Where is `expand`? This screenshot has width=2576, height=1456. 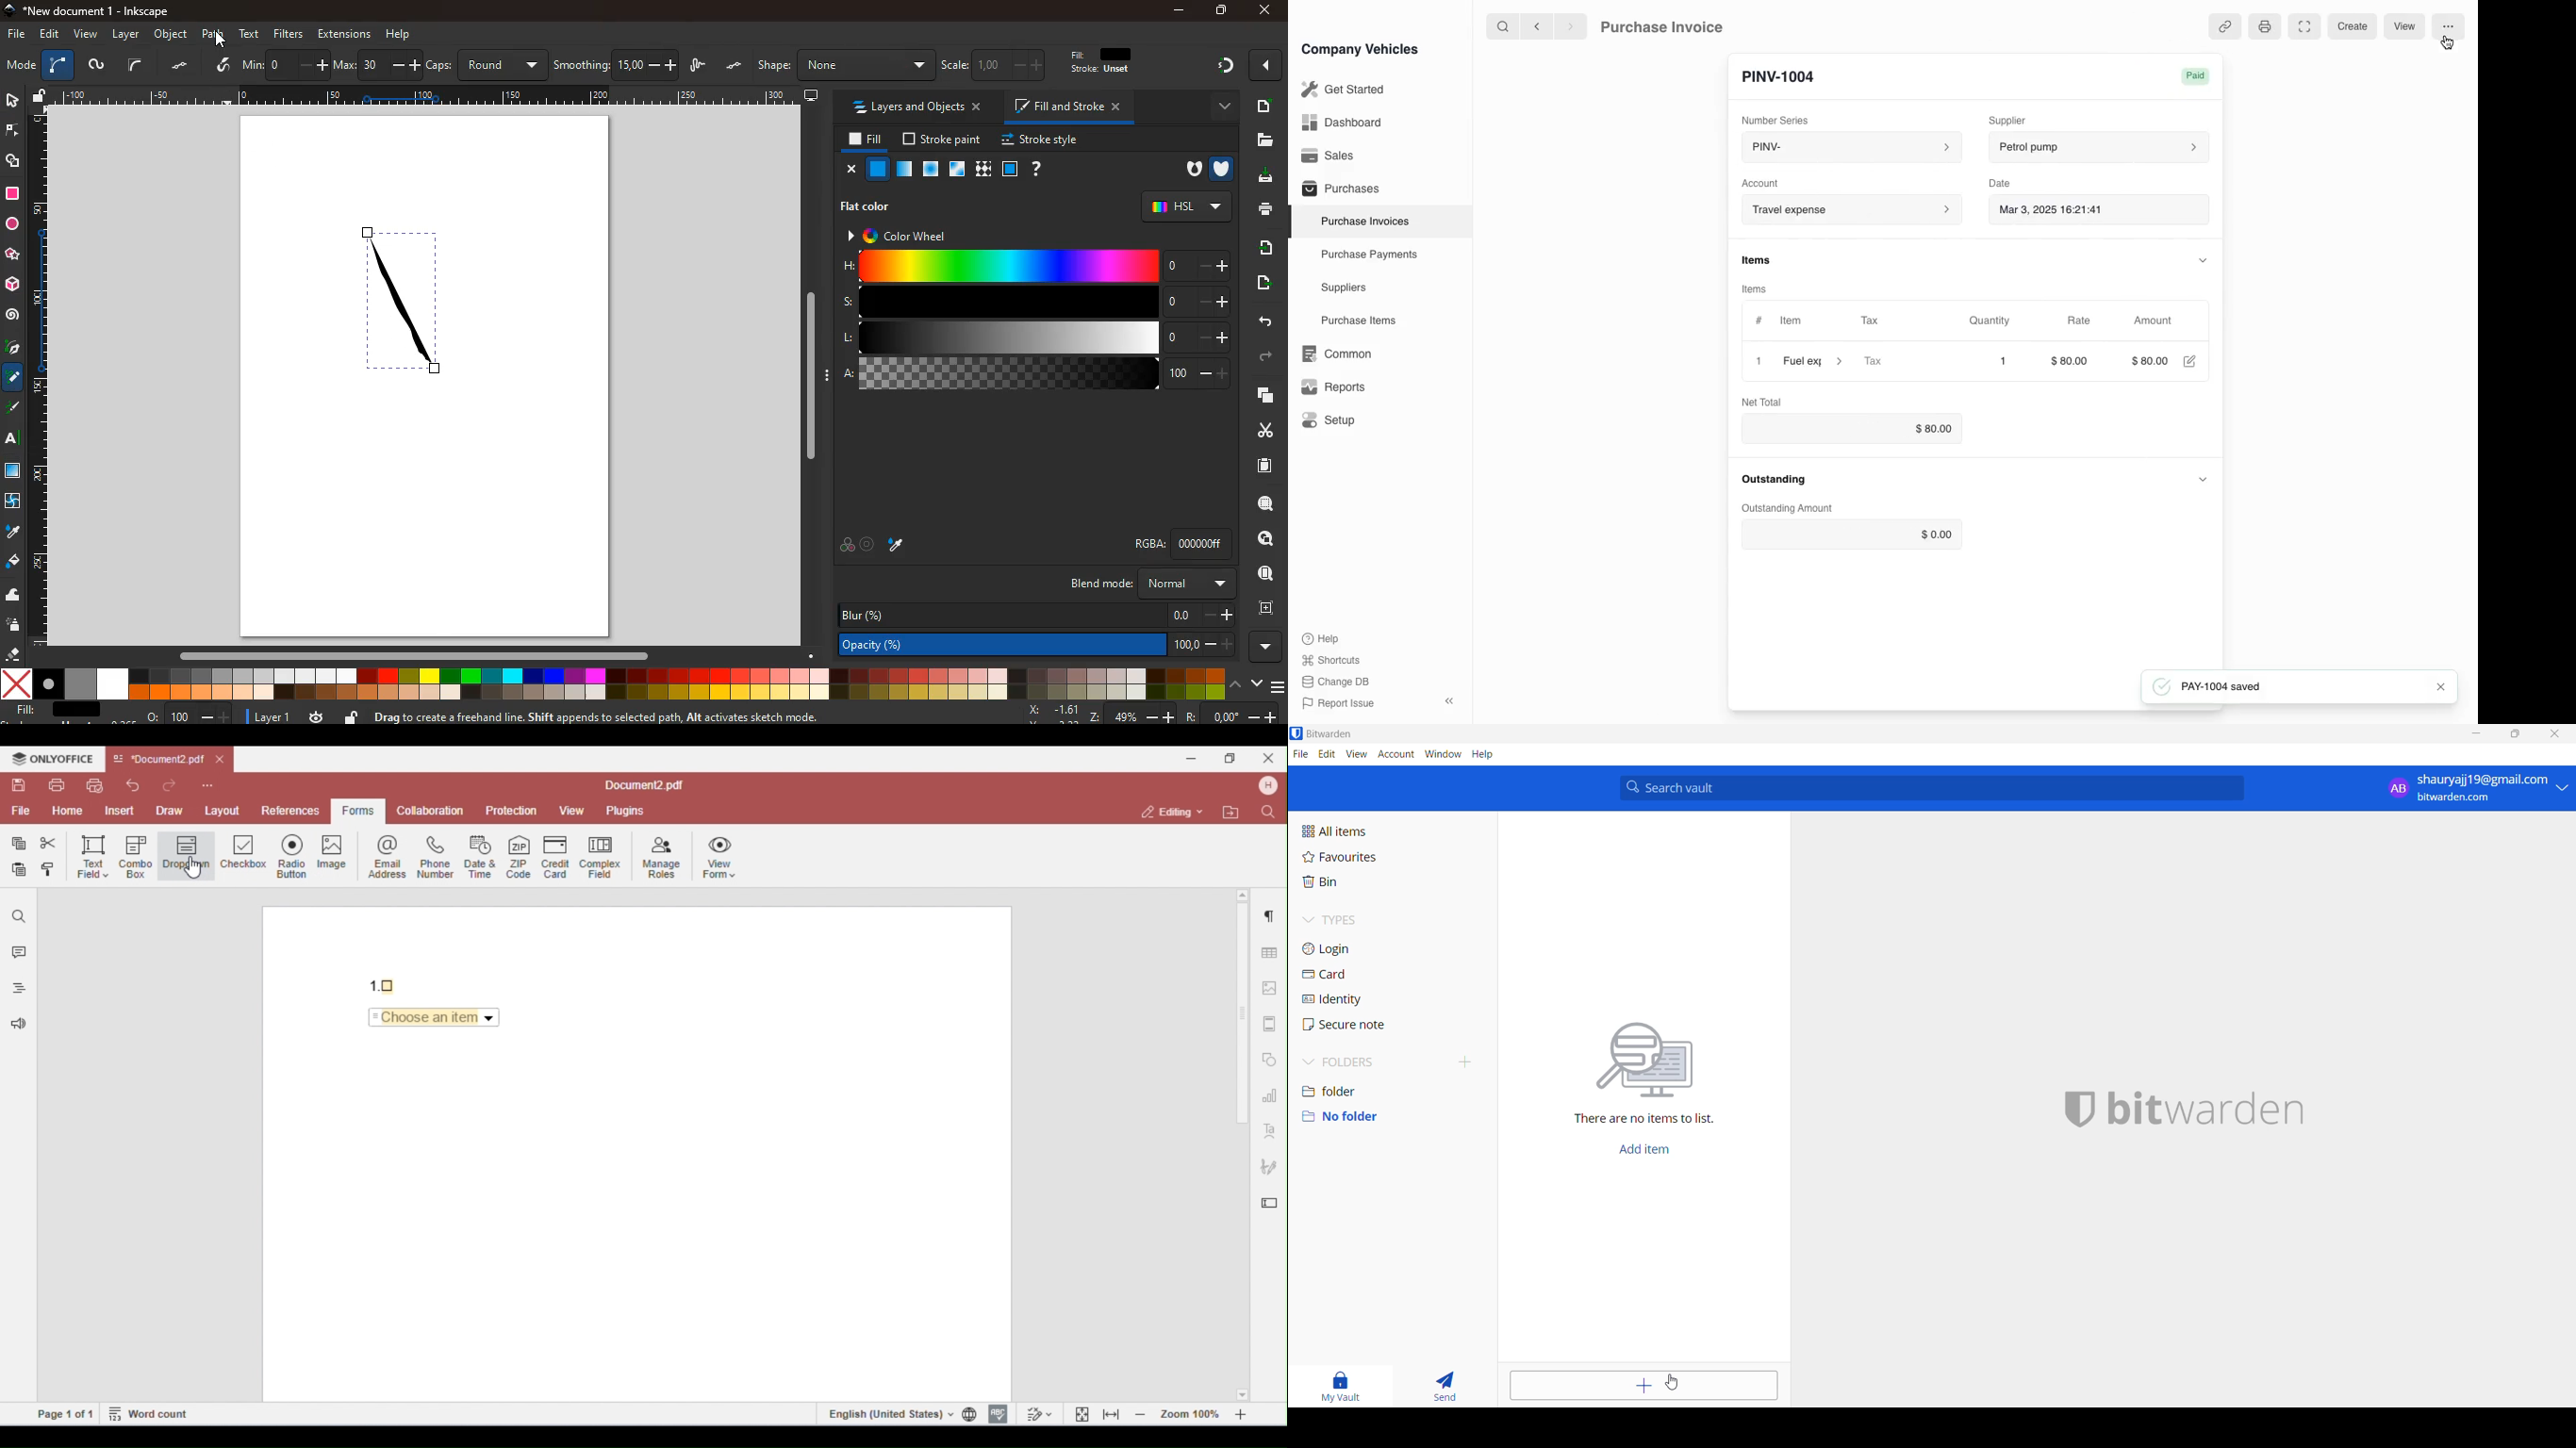
expand is located at coordinates (2203, 480).